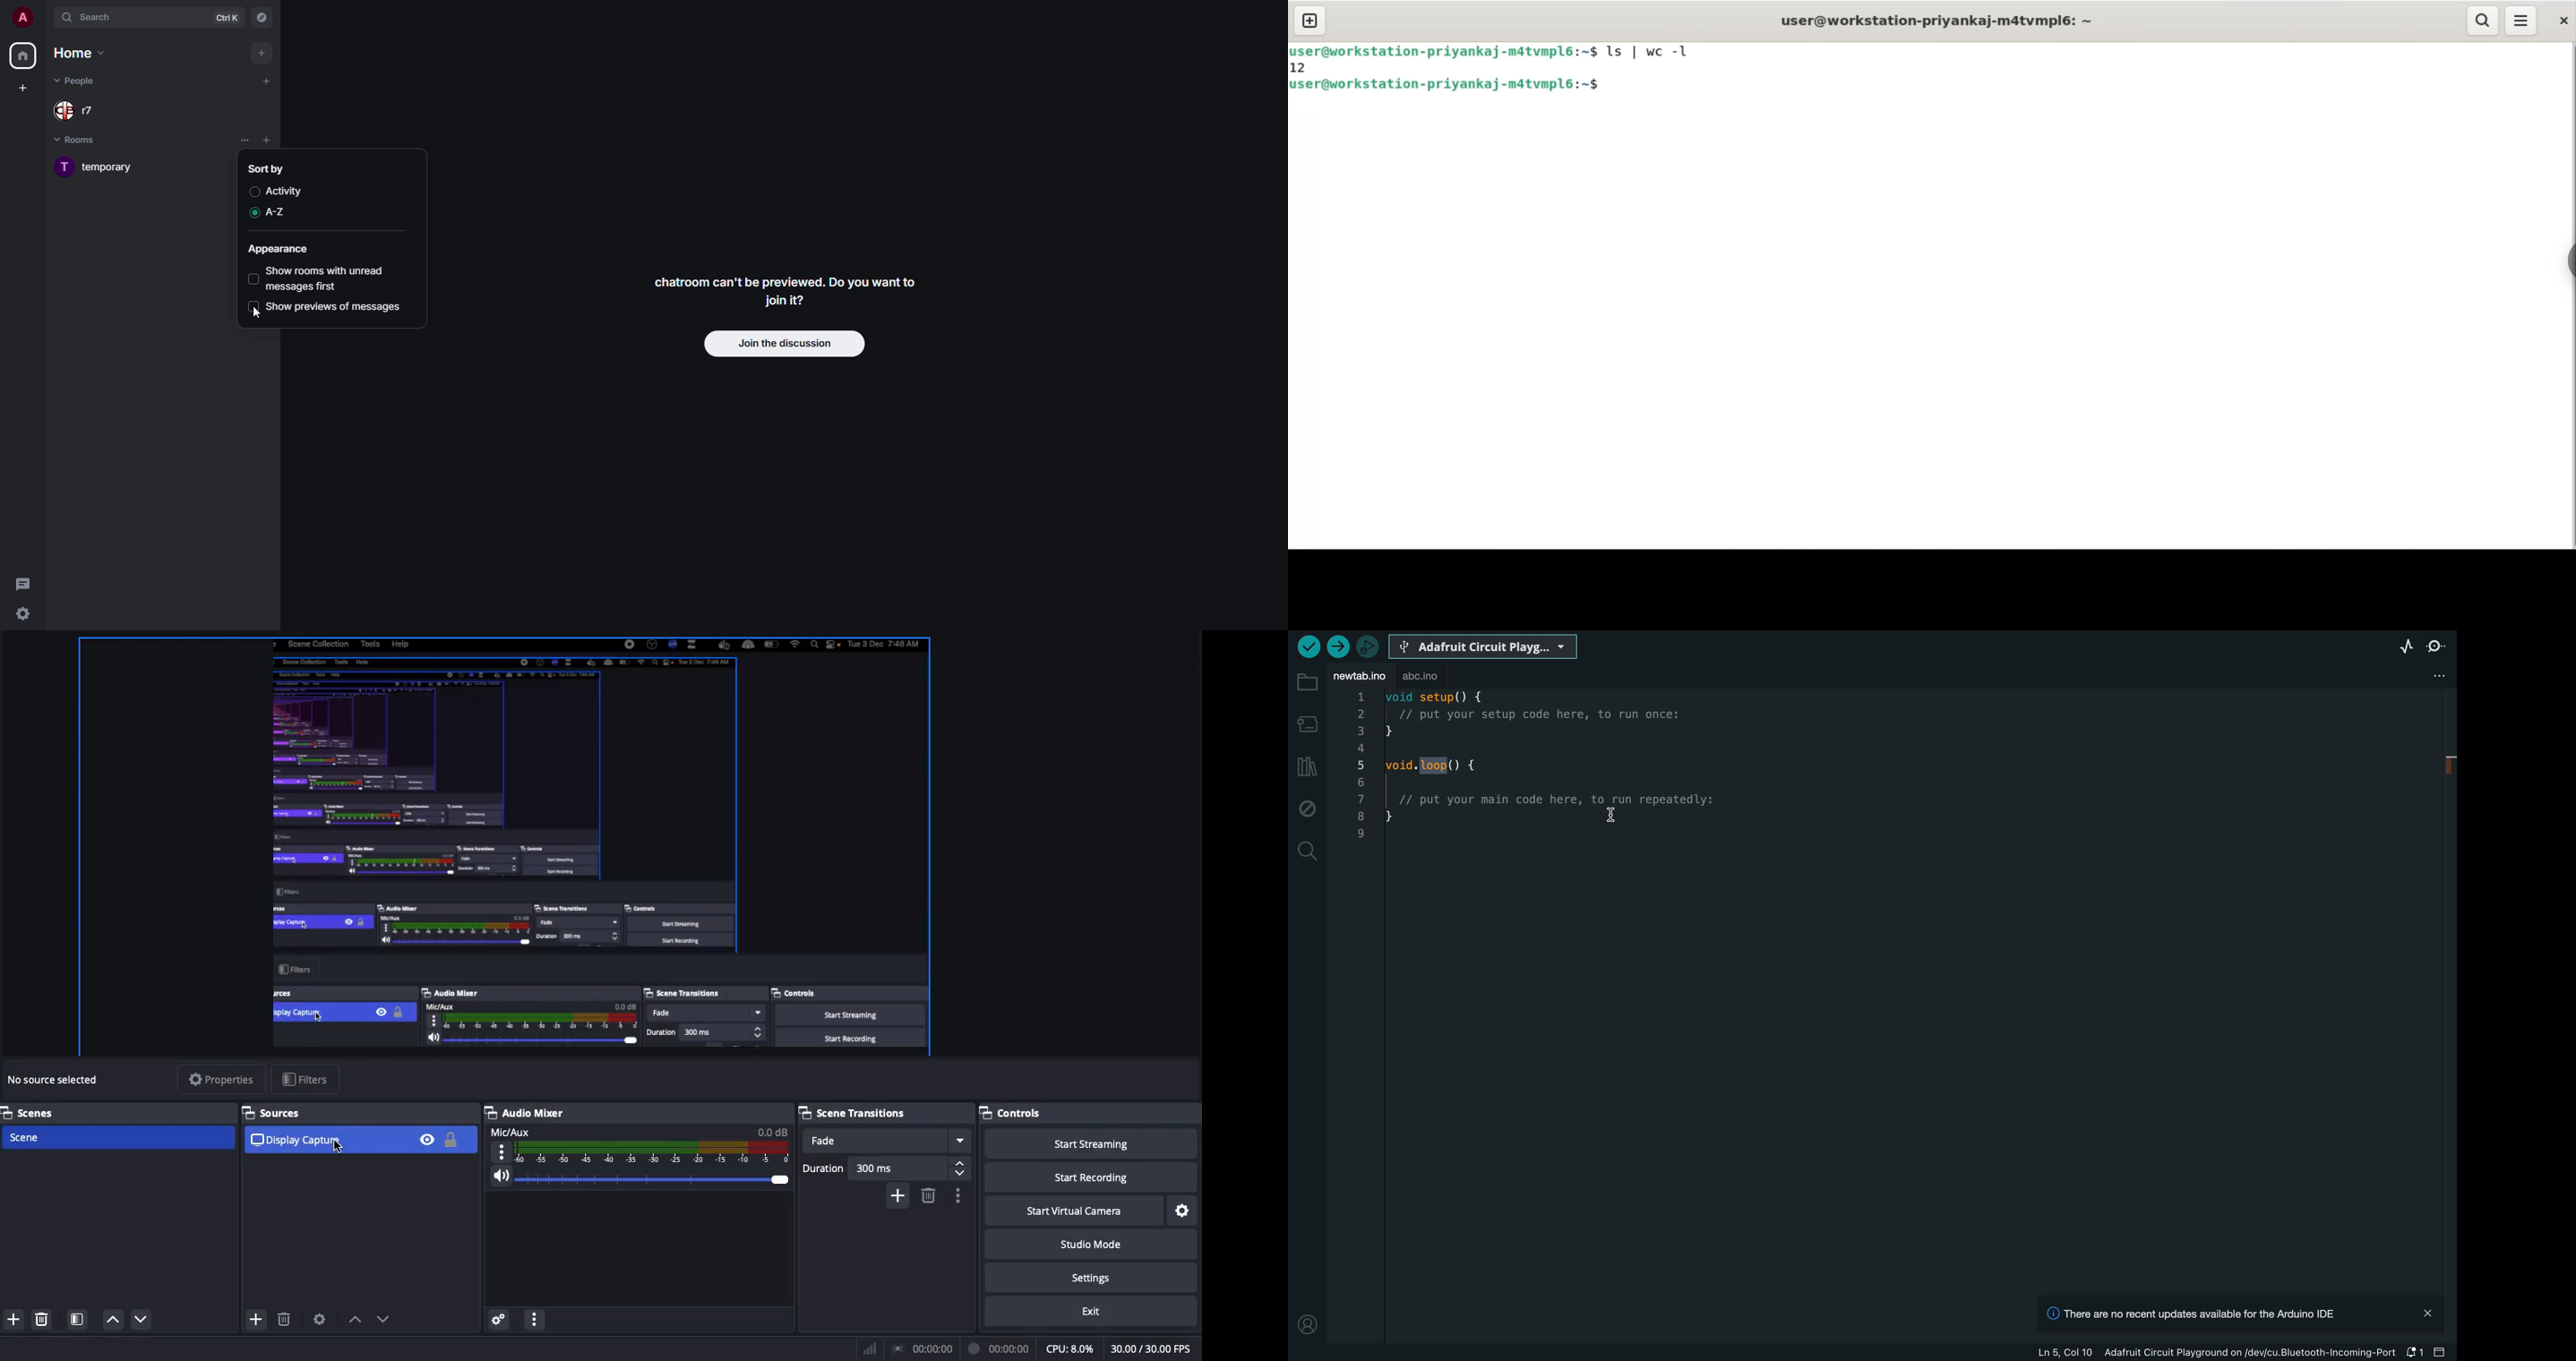  What do you see at coordinates (785, 292) in the screenshot?
I see `chatroom can't be previewed` at bounding box center [785, 292].